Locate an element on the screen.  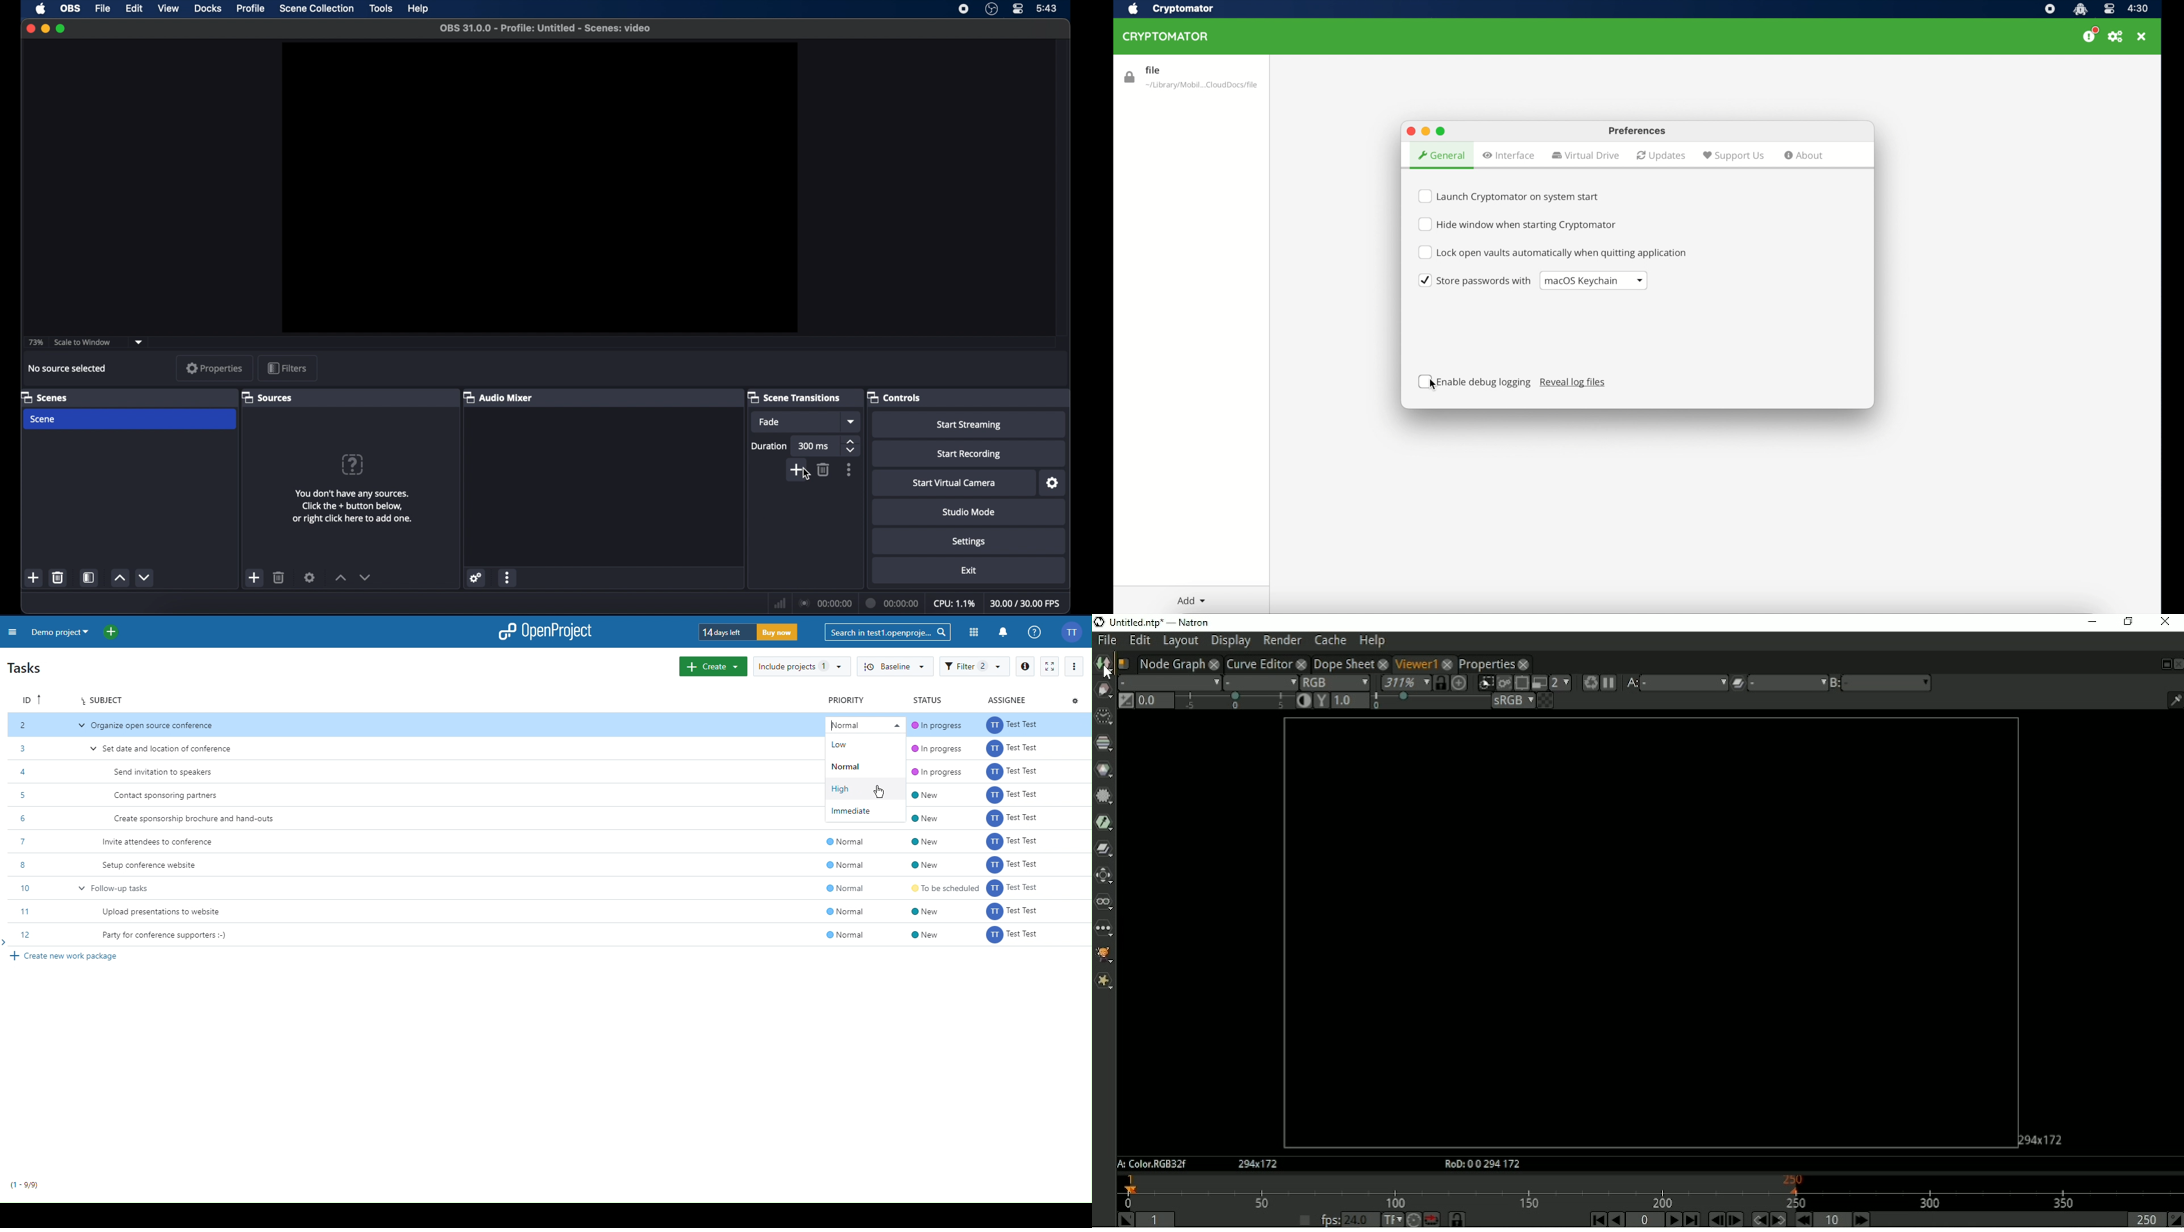
more options is located at coordinates (509, 577).